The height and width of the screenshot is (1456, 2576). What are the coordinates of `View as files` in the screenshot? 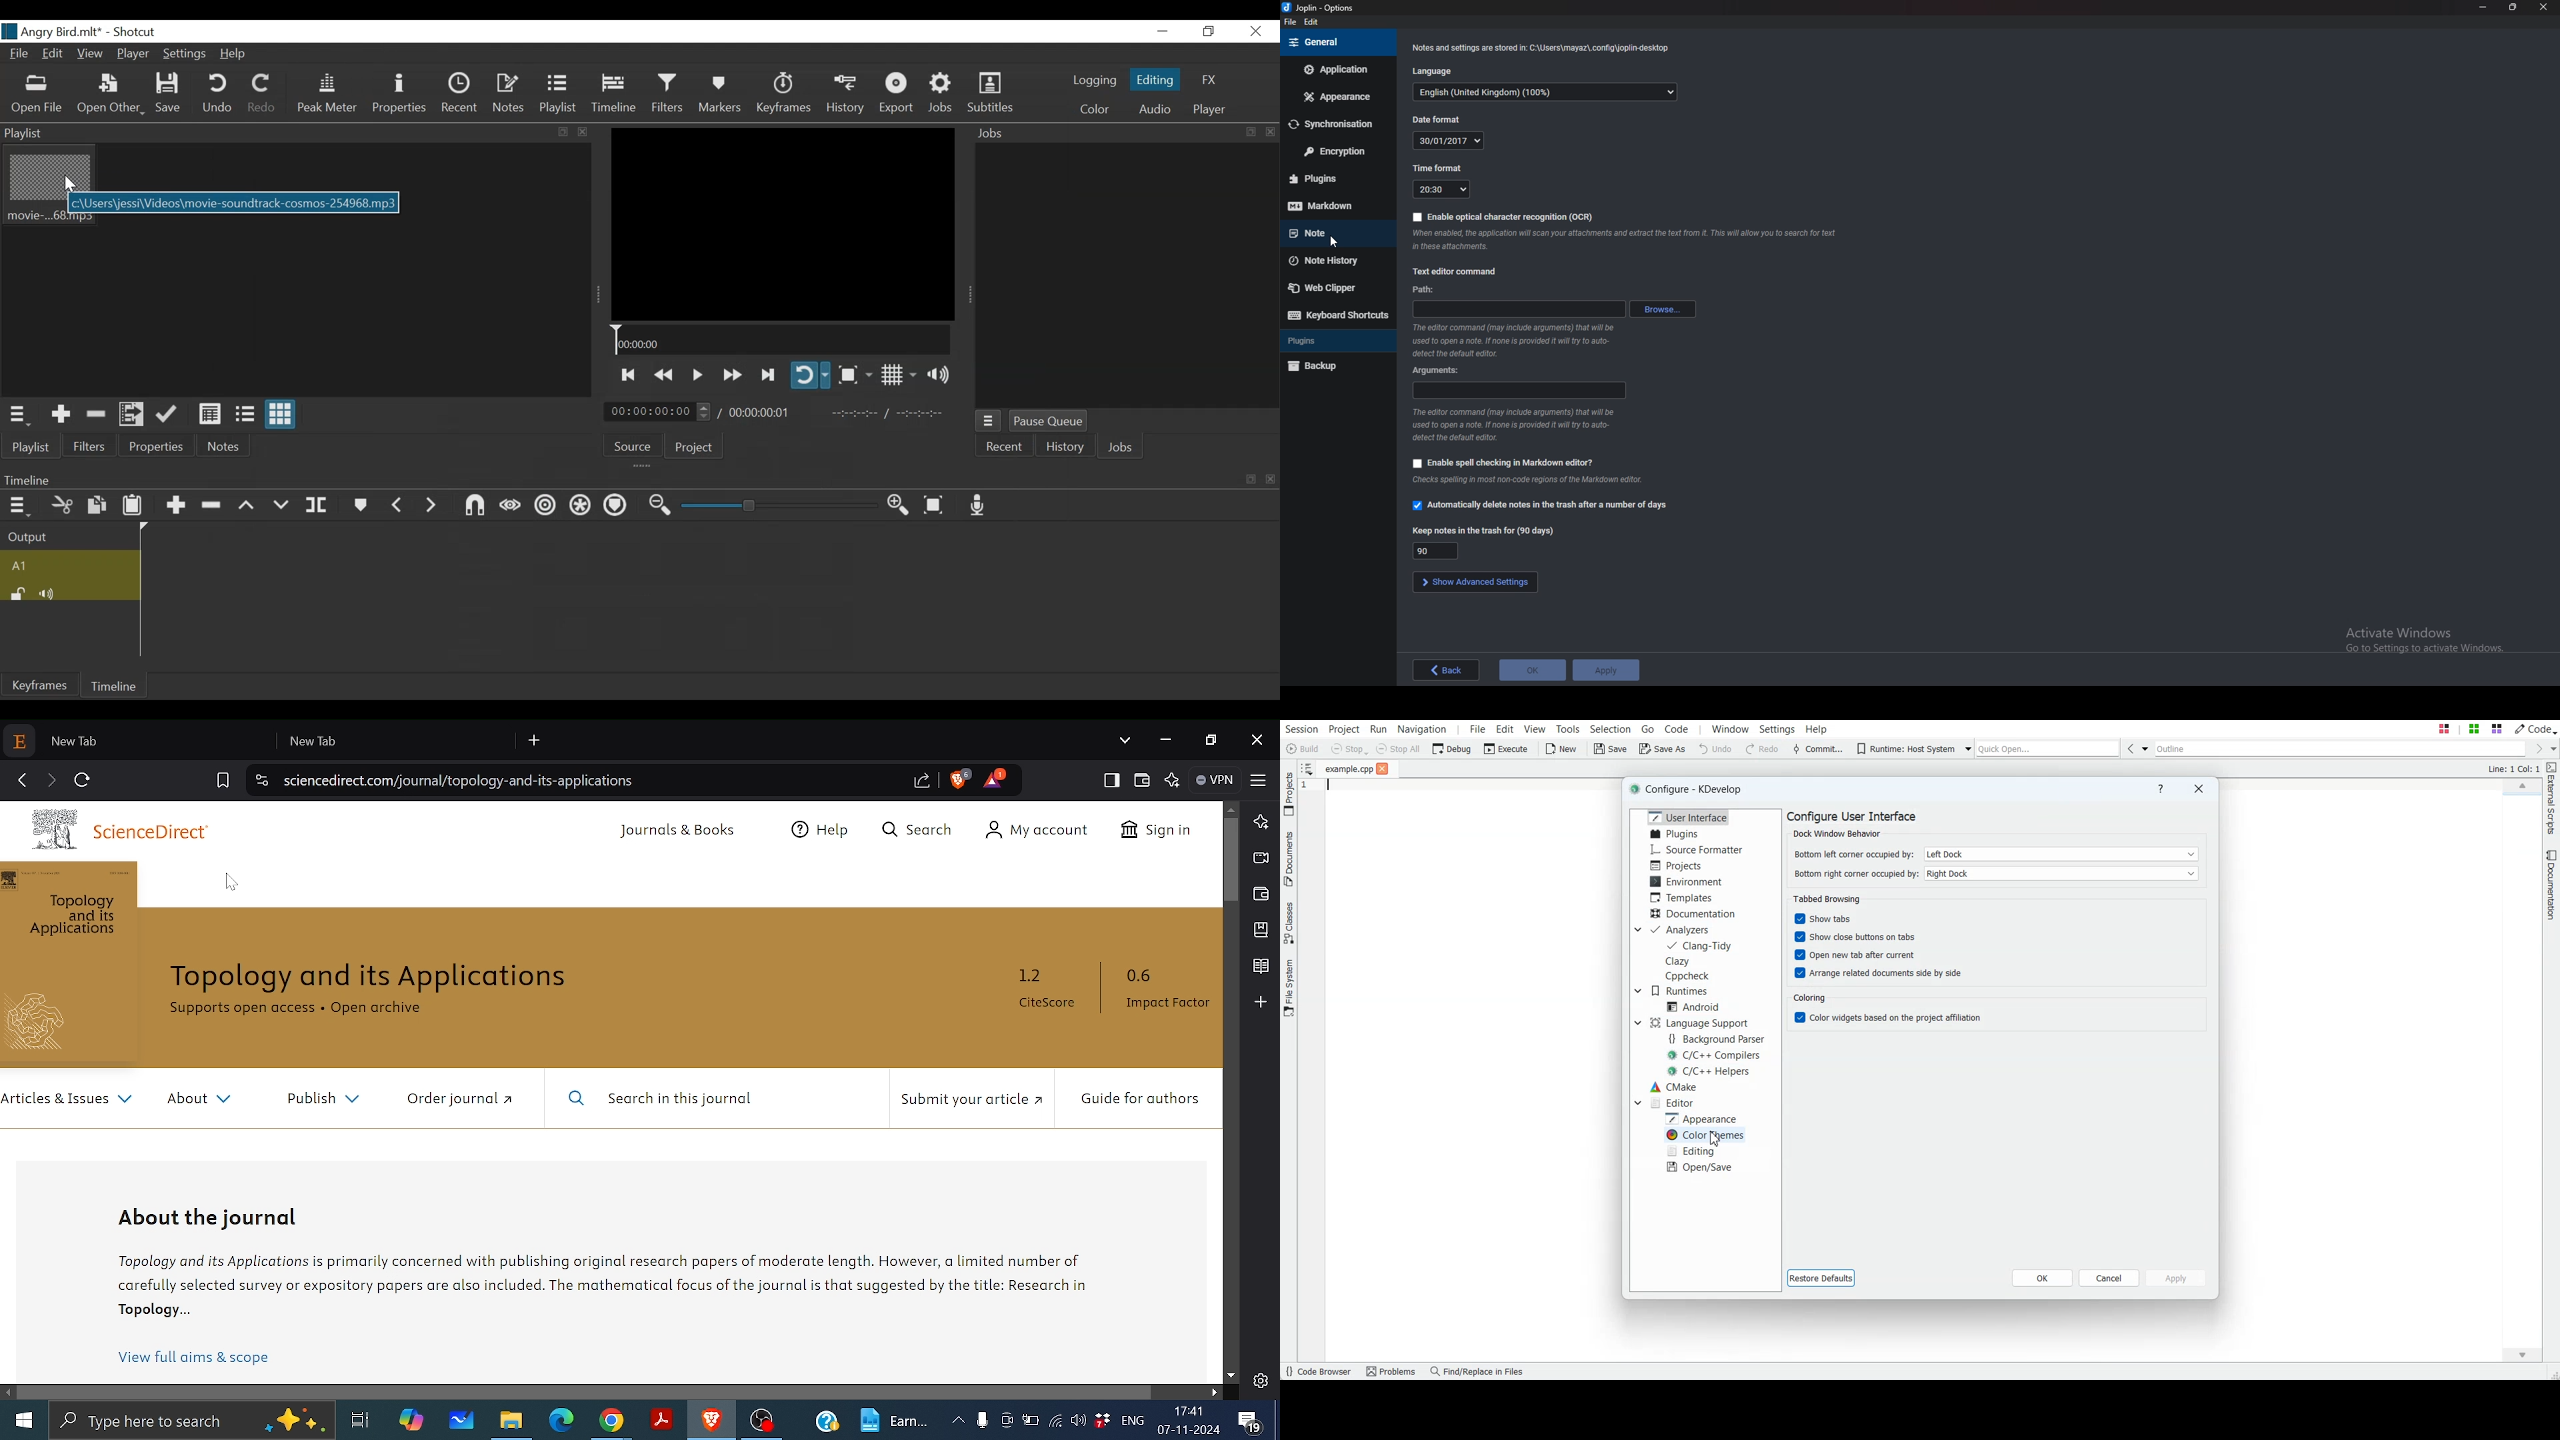 It's located at (243, 415).